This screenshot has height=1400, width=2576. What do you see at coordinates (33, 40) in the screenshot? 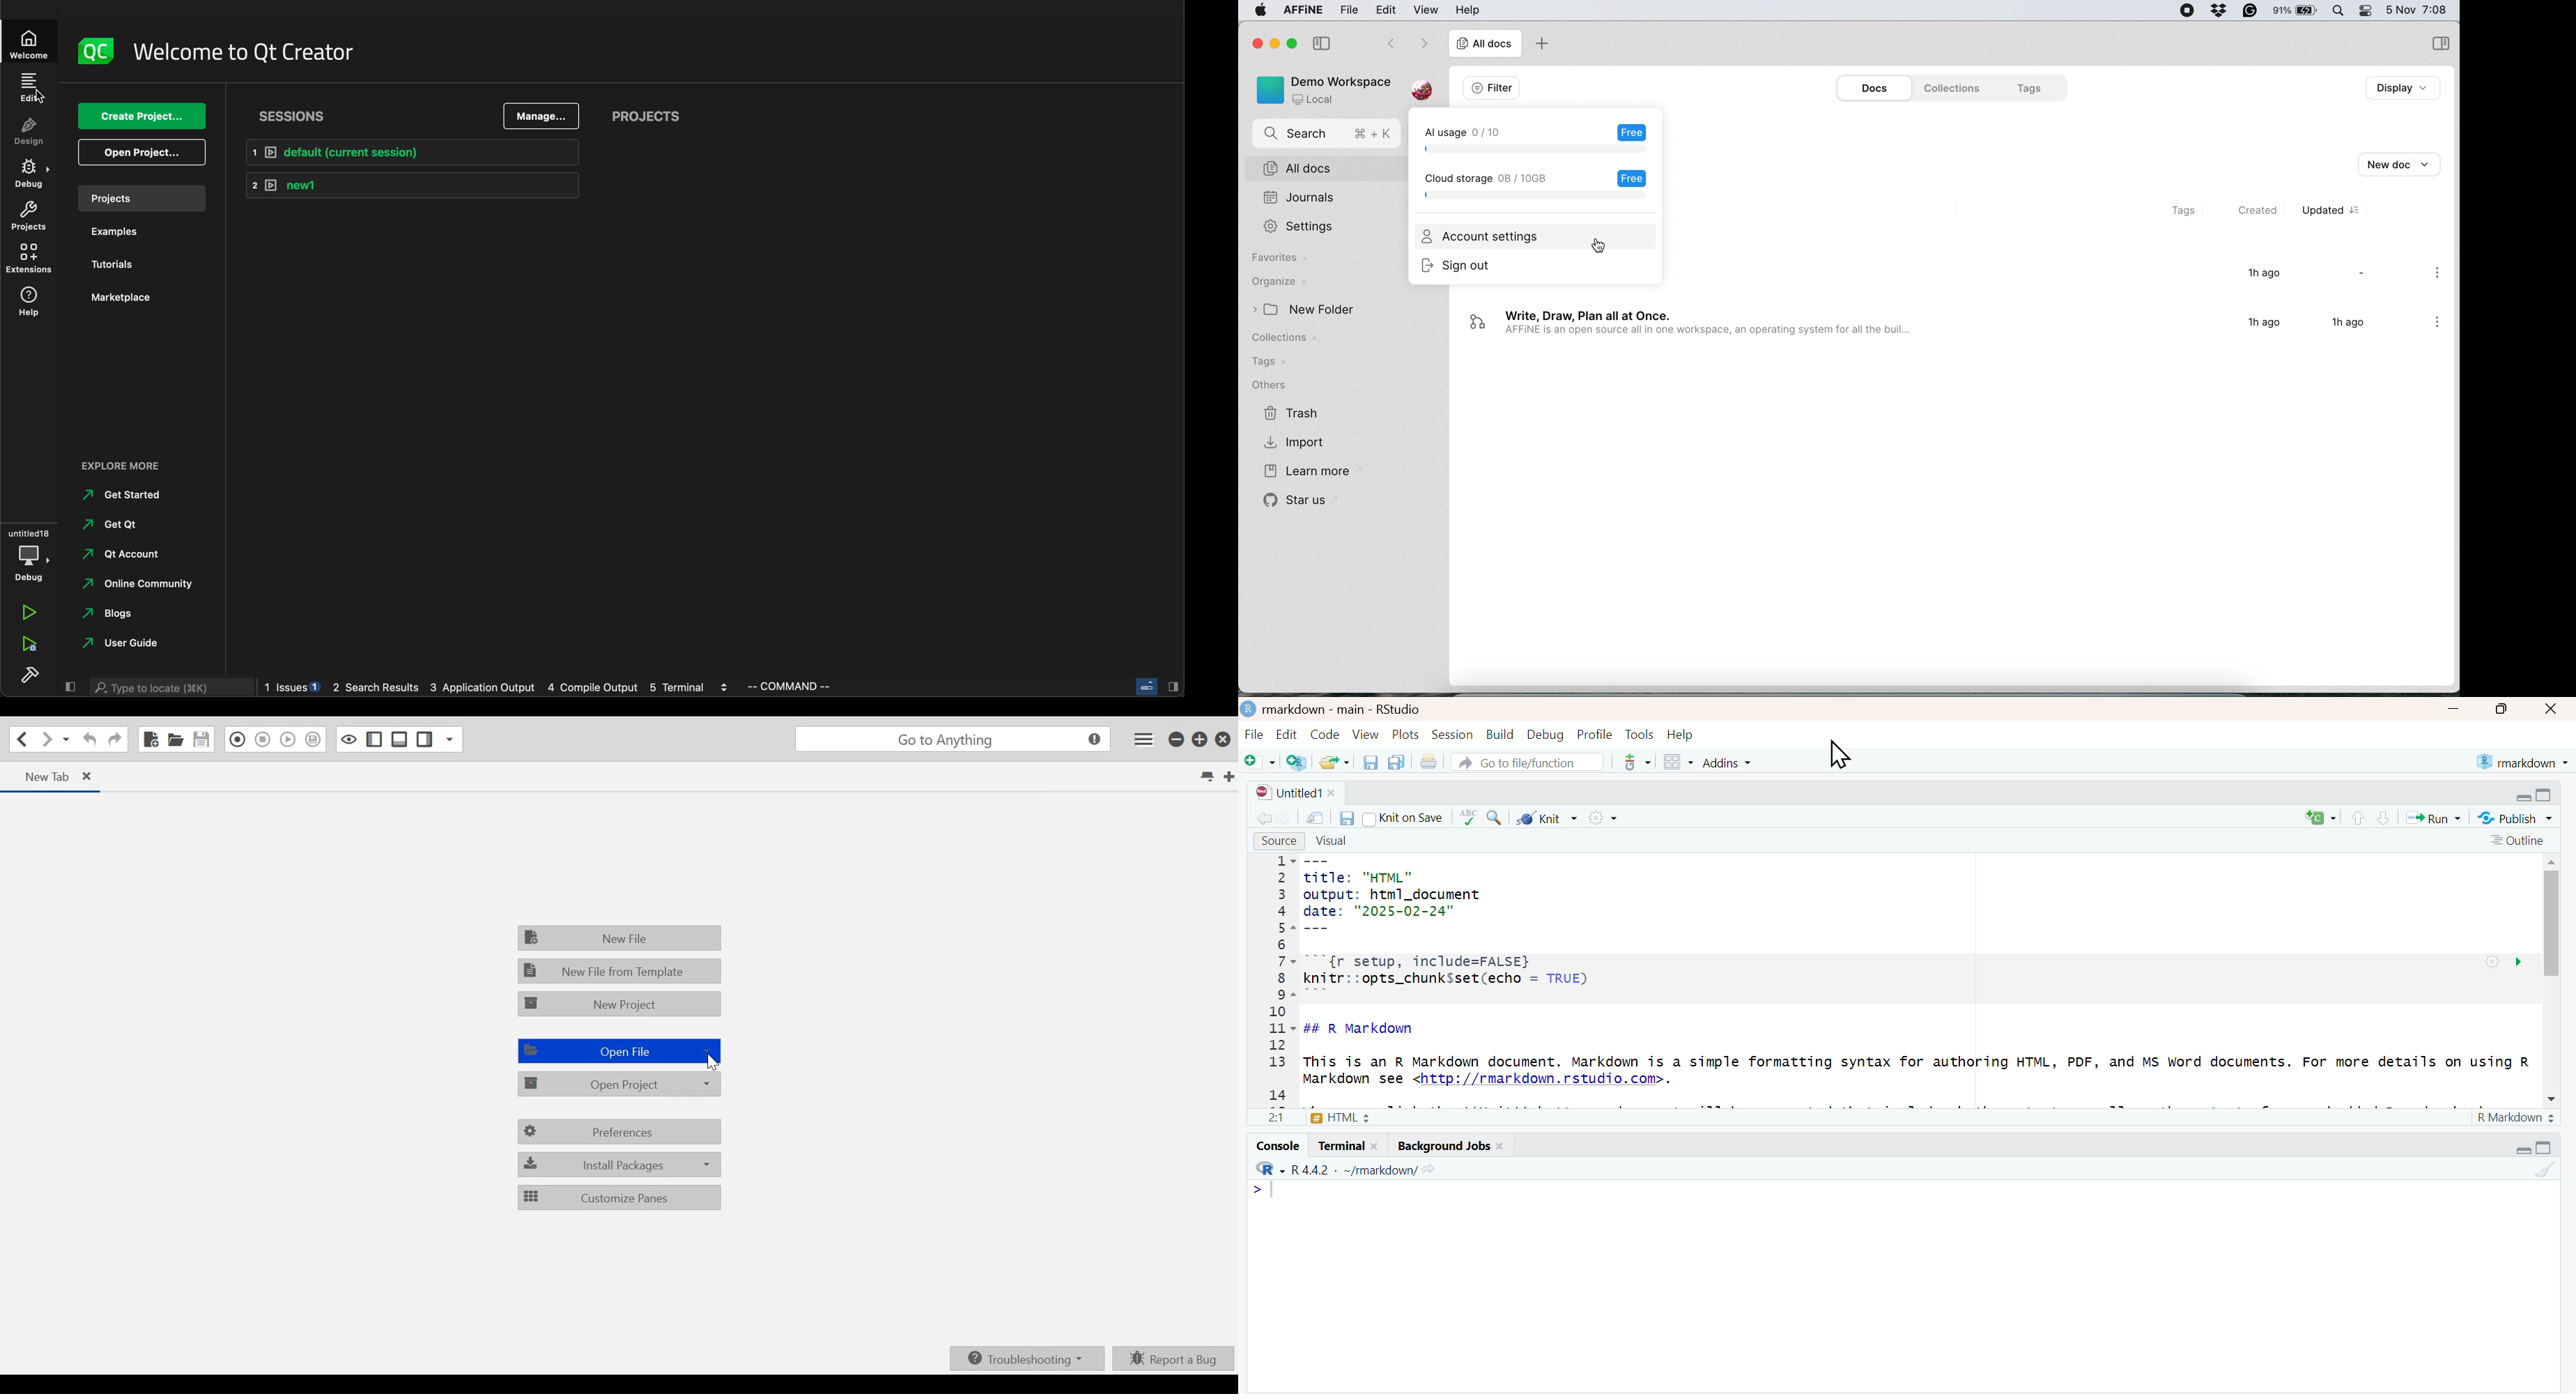
I see `welcome` at bounding box center [33, 40].